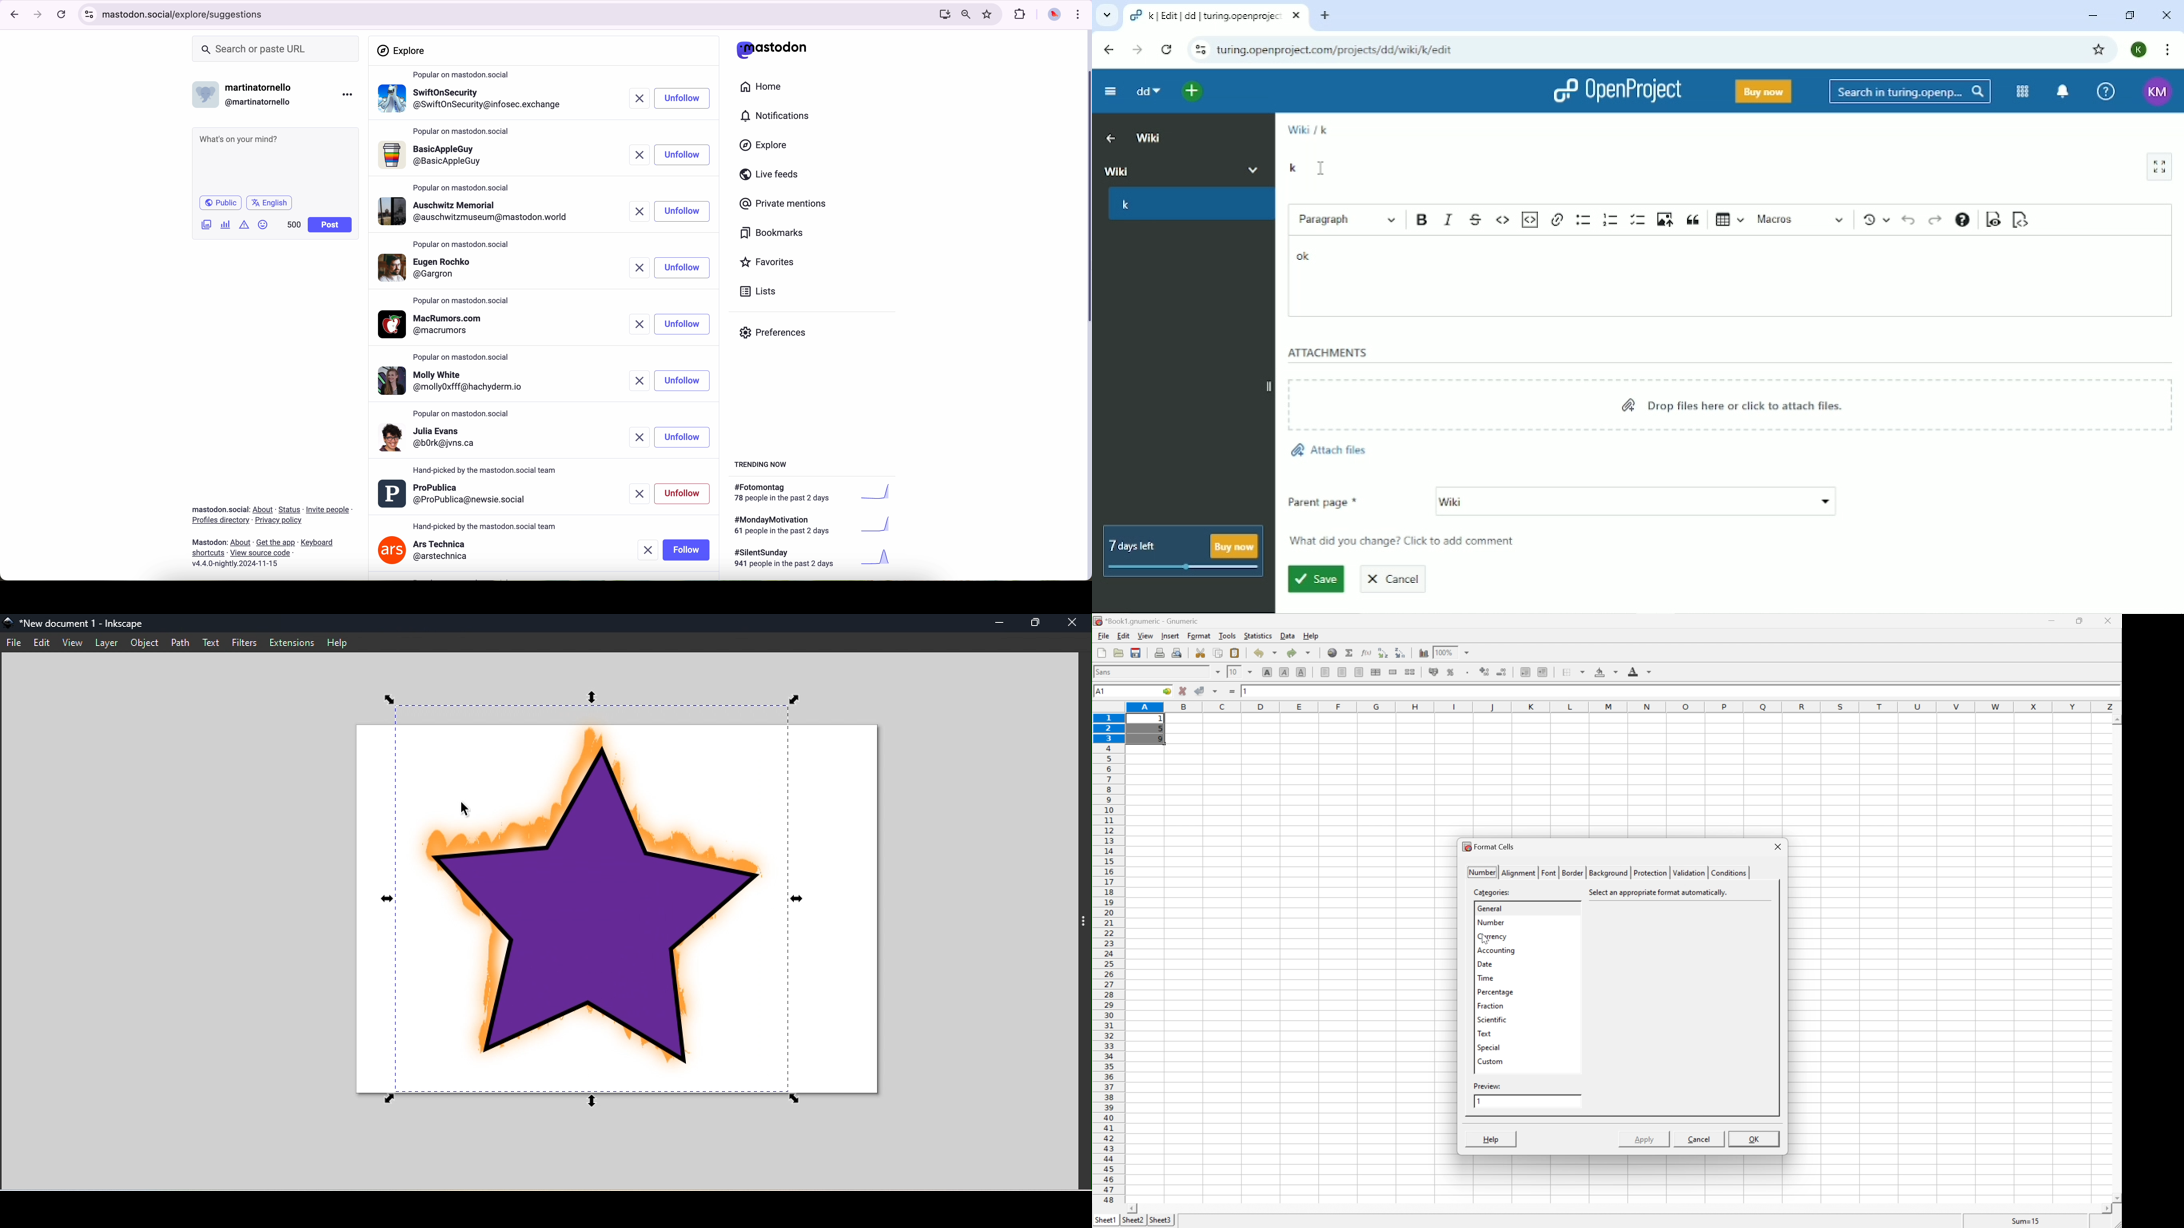 This screenshot has height=1232, width=2184. What do you see at coordinates (1292, 166) in the screenshot?
I see `k` at bounding box center [1292, 166].